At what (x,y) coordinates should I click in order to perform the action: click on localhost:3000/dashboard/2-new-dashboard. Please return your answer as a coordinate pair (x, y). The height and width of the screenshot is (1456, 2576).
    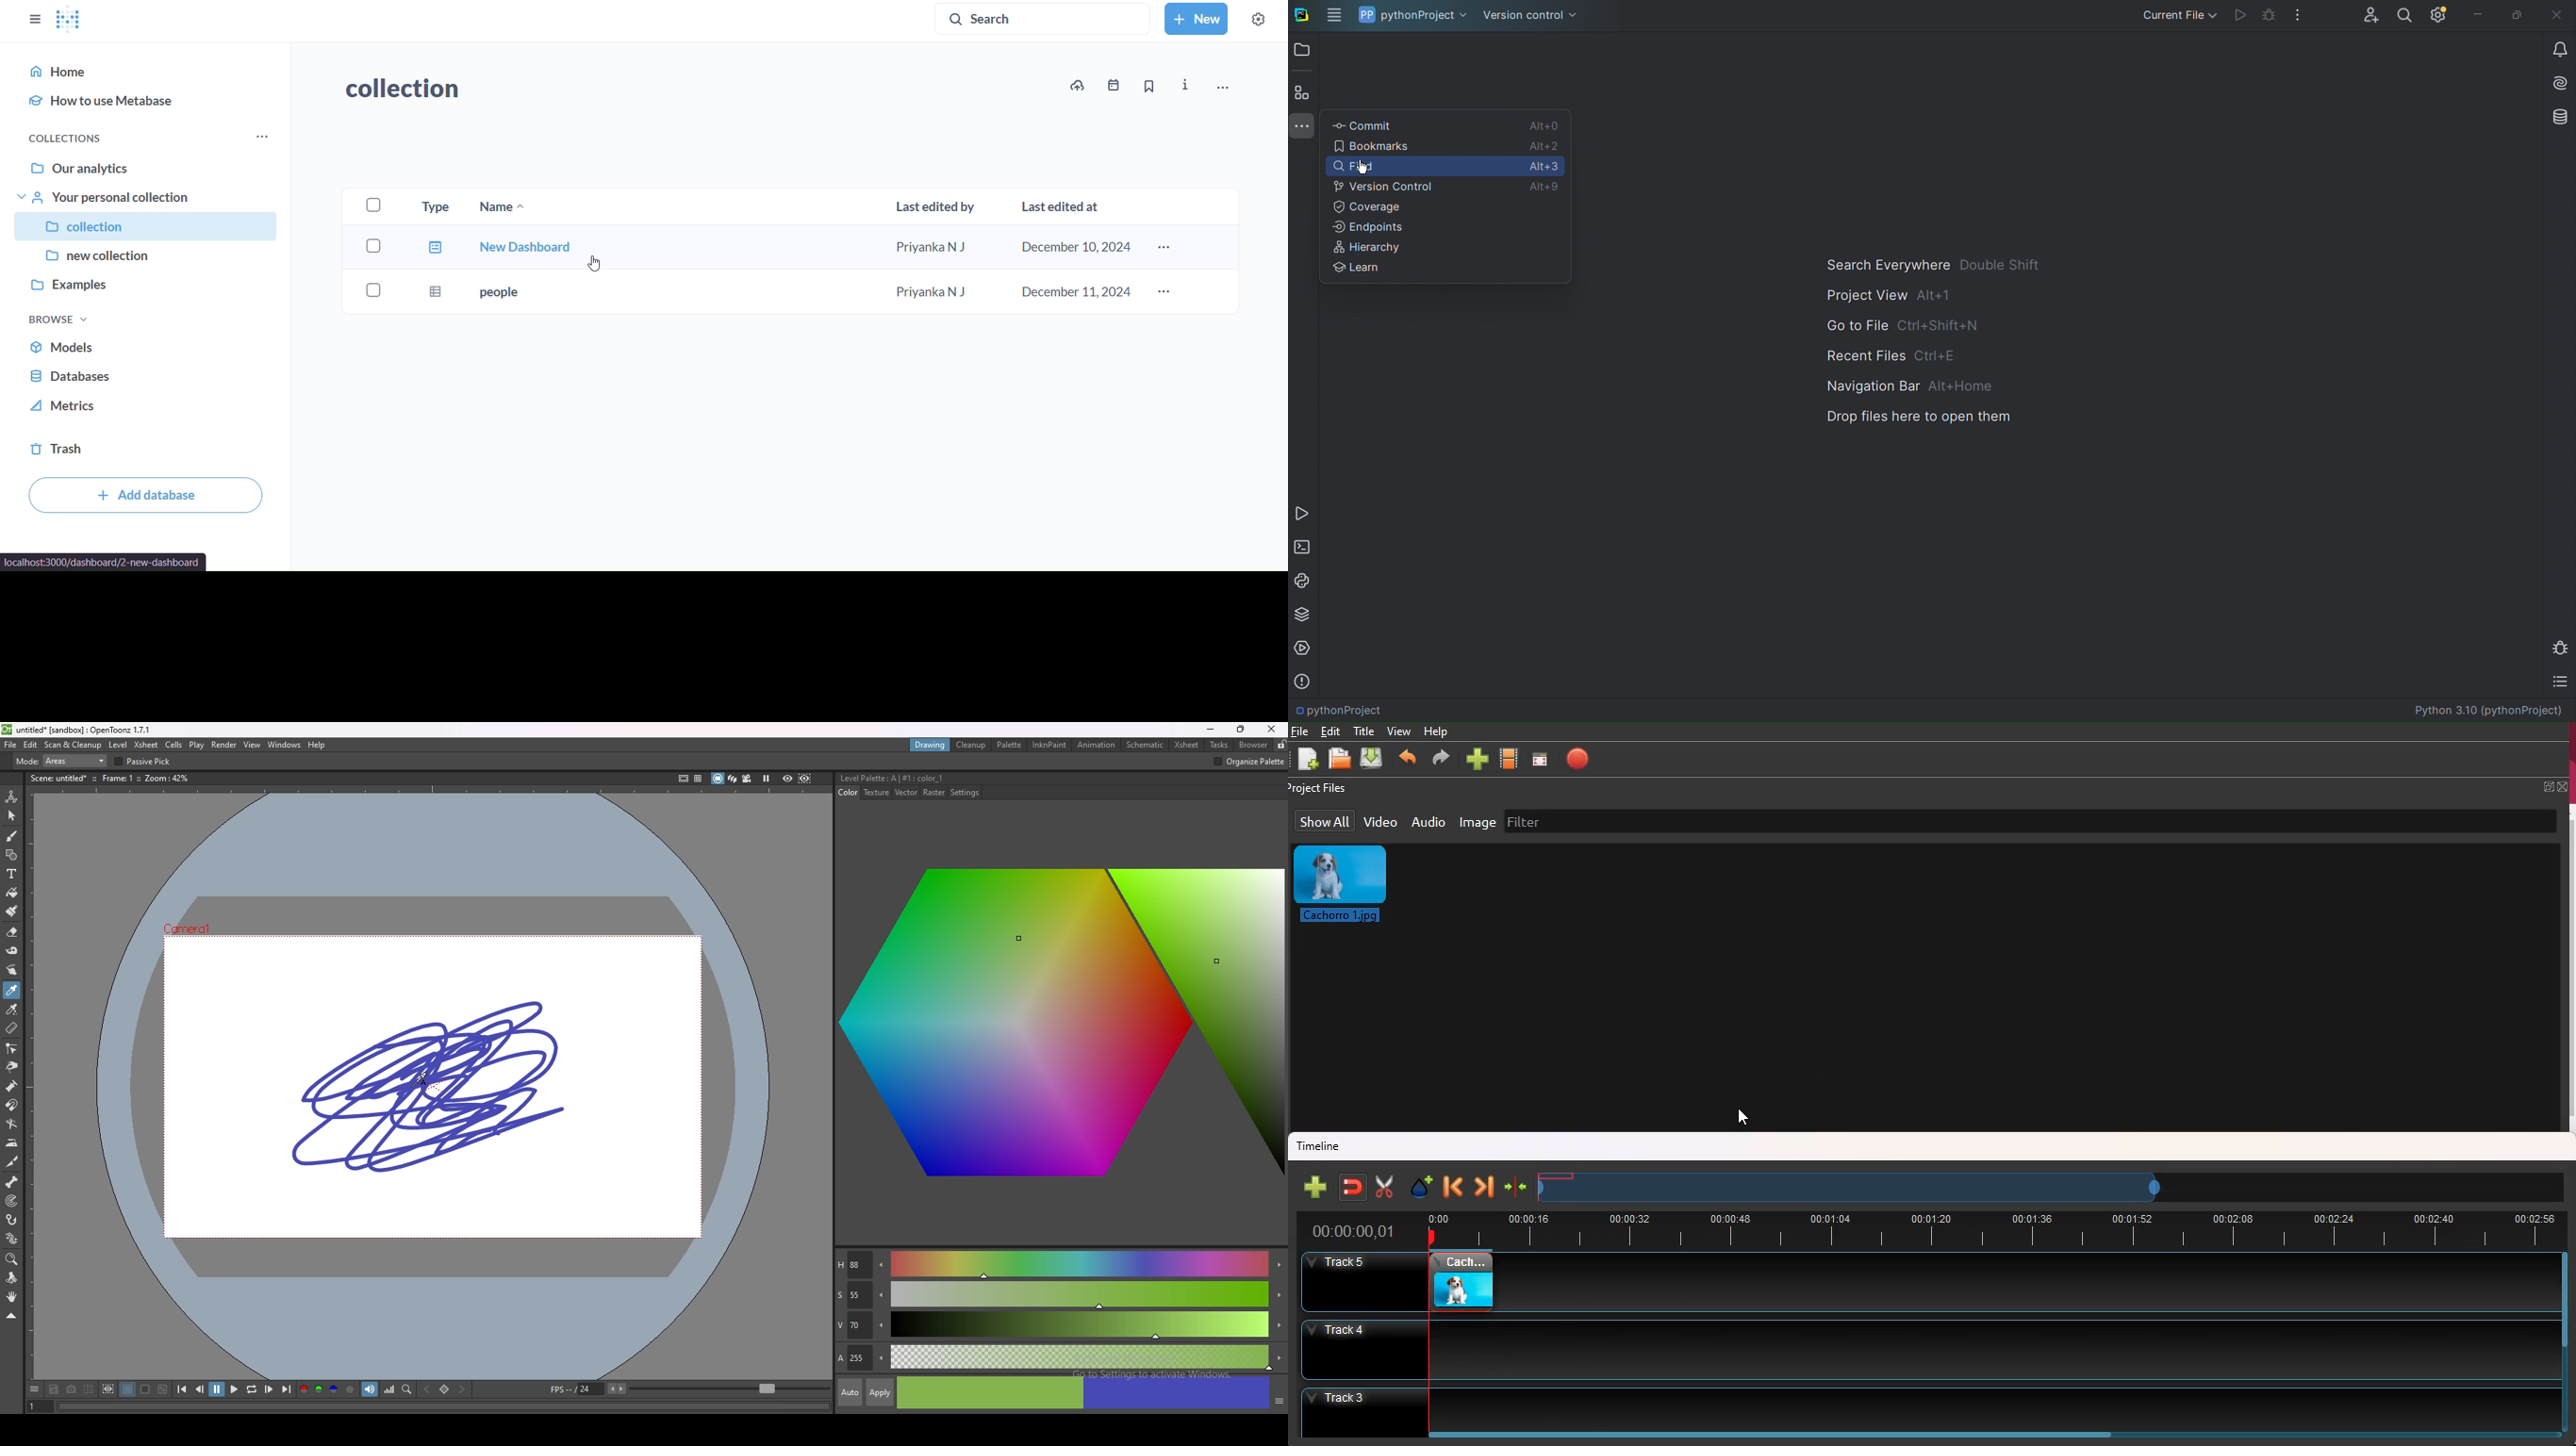
    Looking at the image, I should click on (103, 563).